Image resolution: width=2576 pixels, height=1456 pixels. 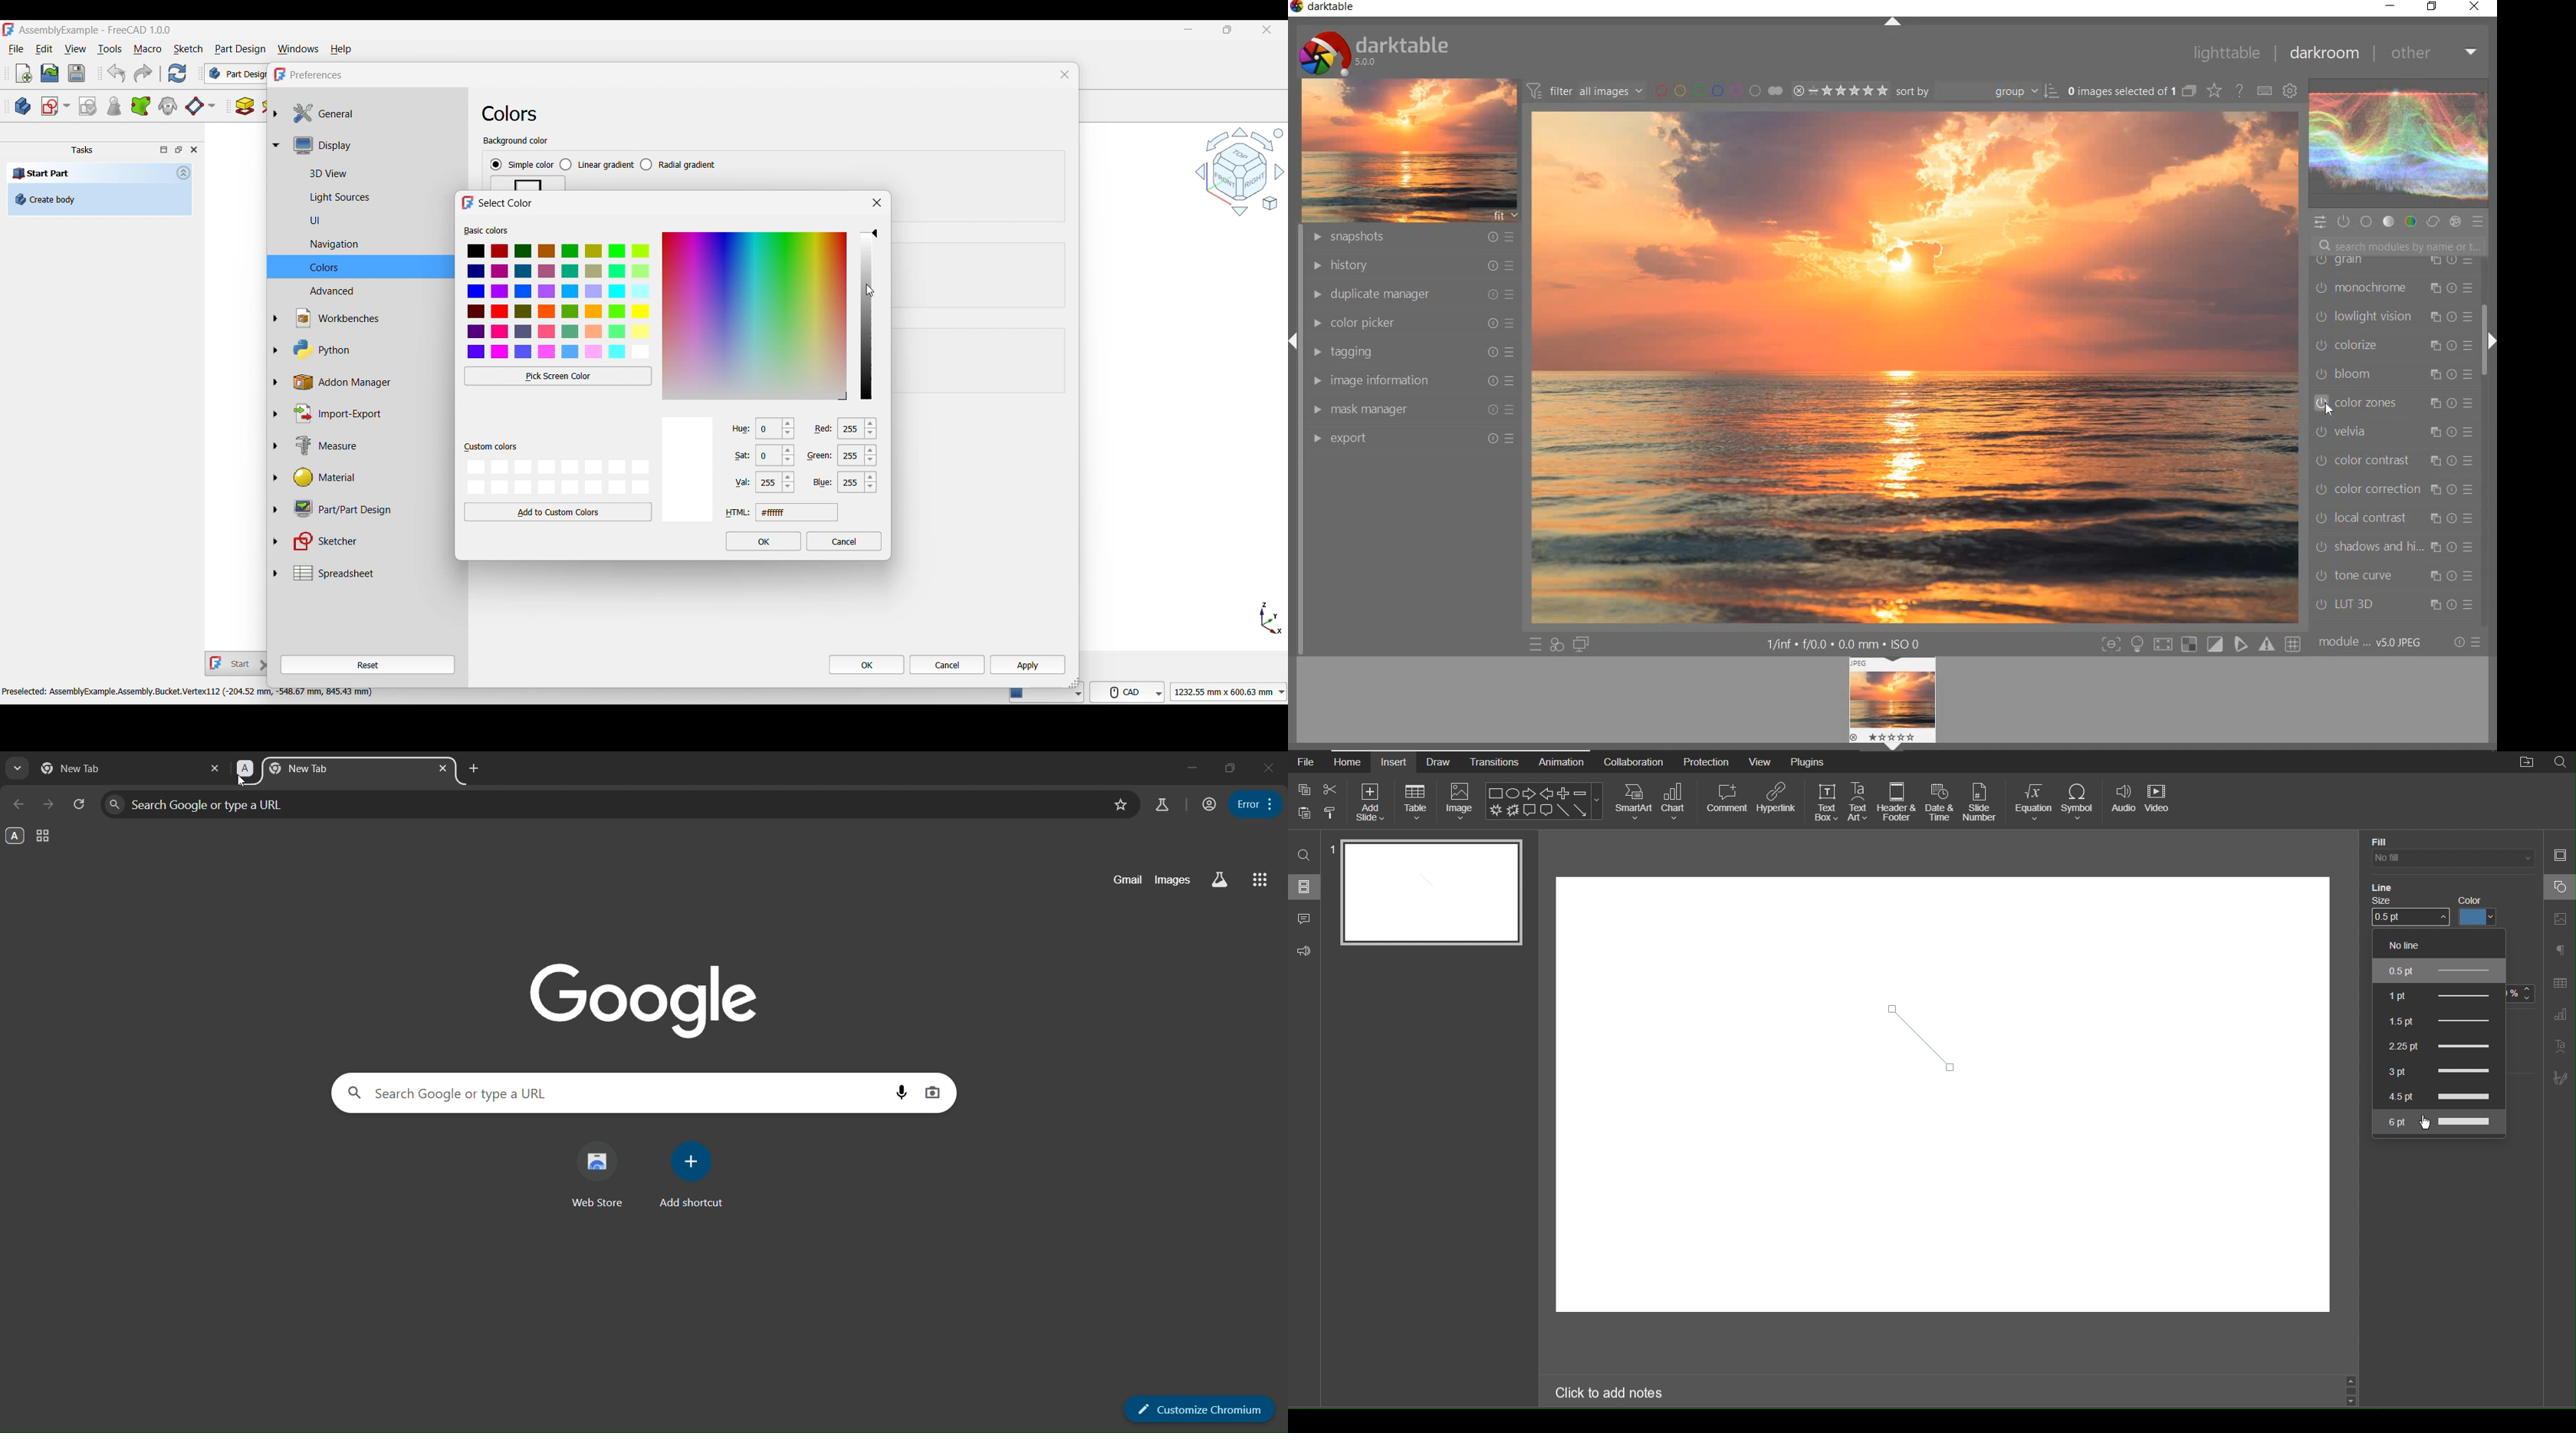 What do you see at coordinates (1259, 880) in the screenshot?
I see `google apps` at bounding box center [1259, 880].